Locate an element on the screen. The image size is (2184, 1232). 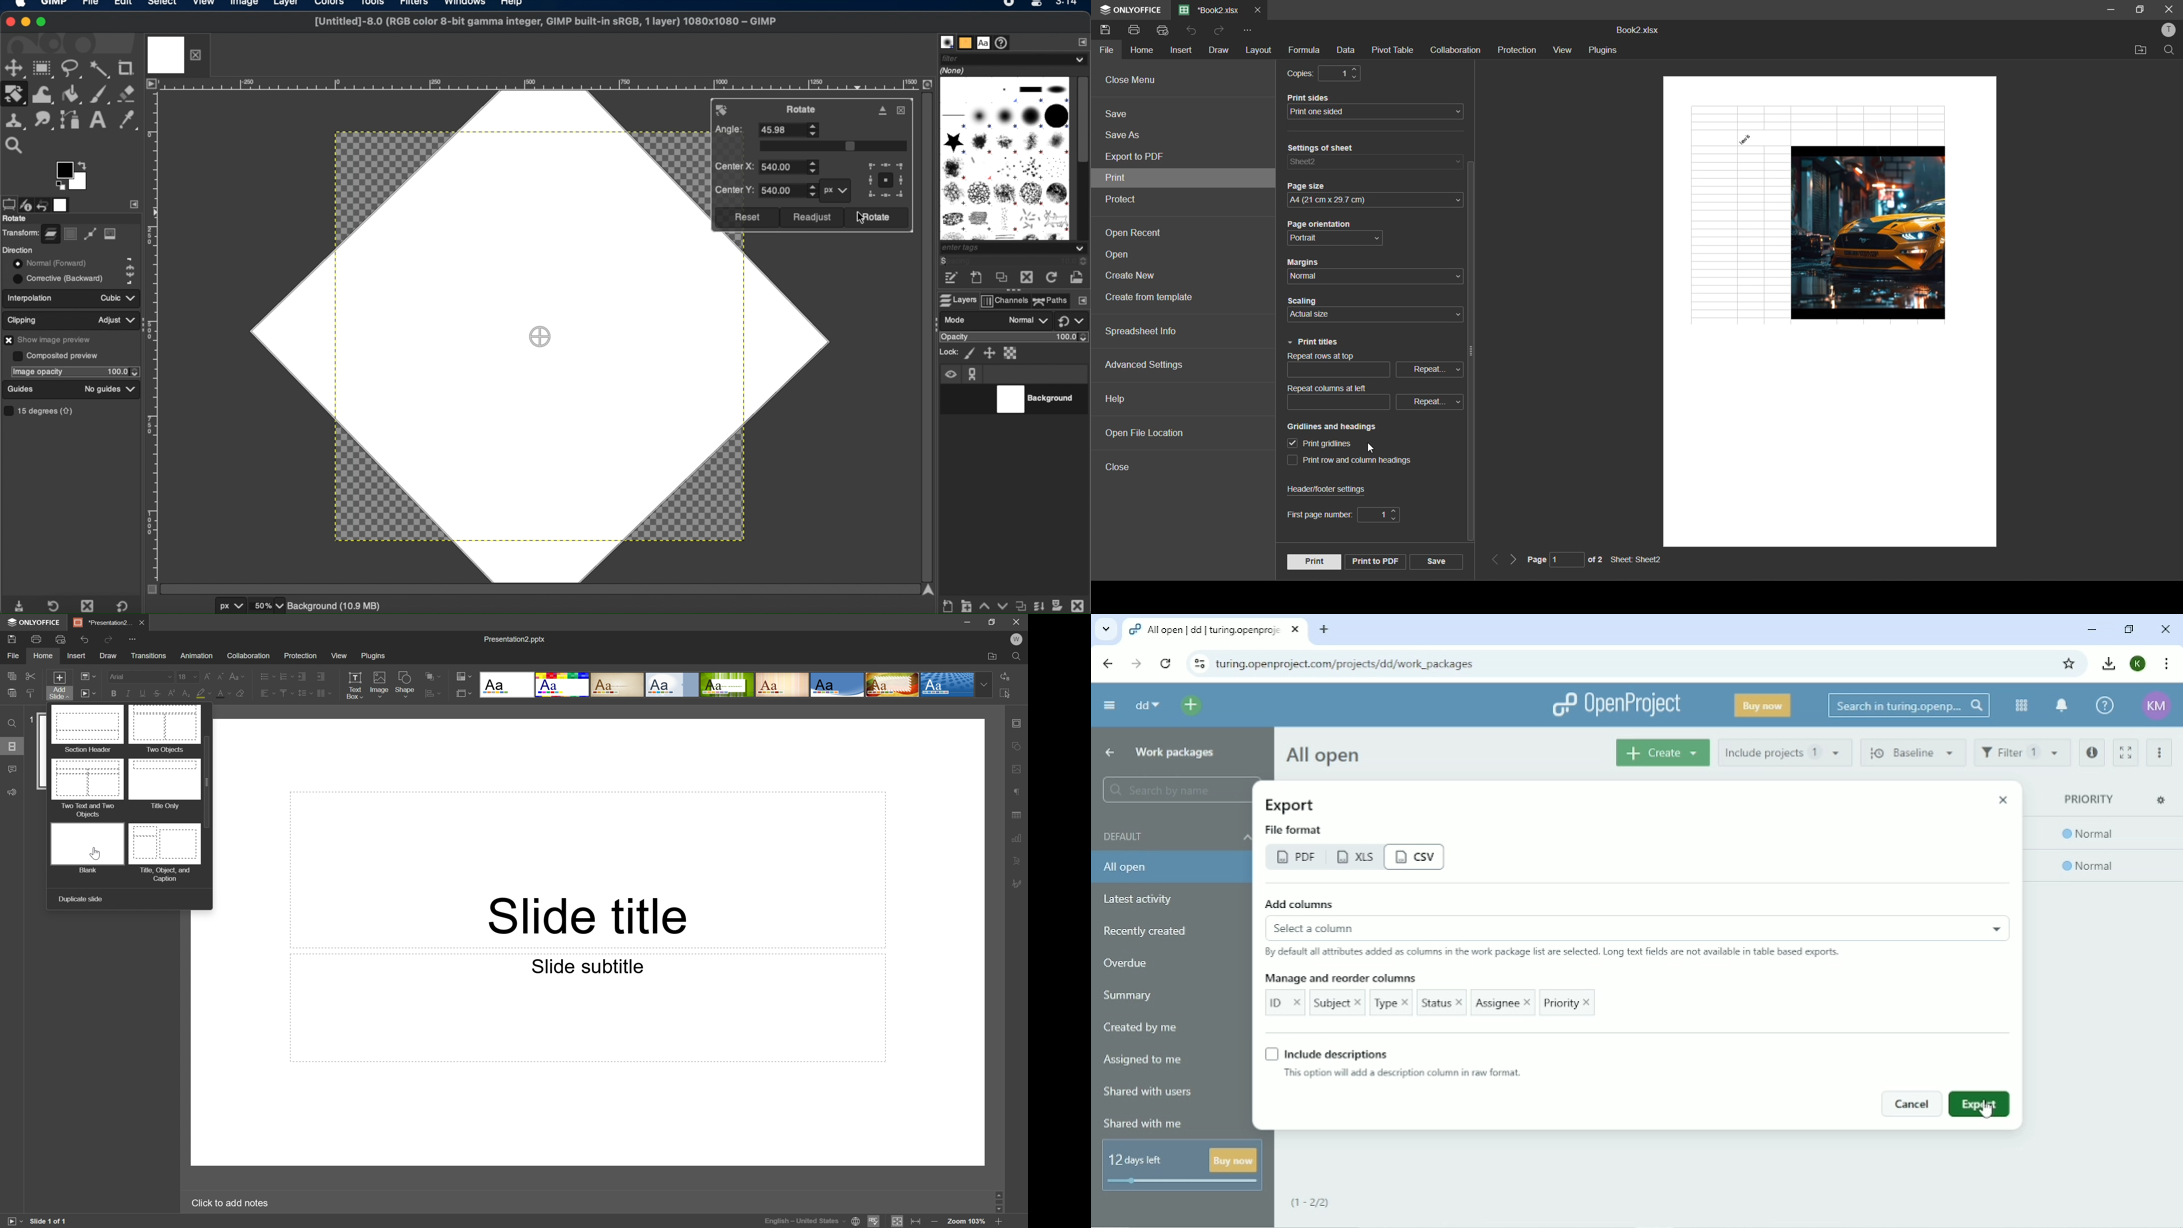
Search by name is located at coordinates (1174, 789).